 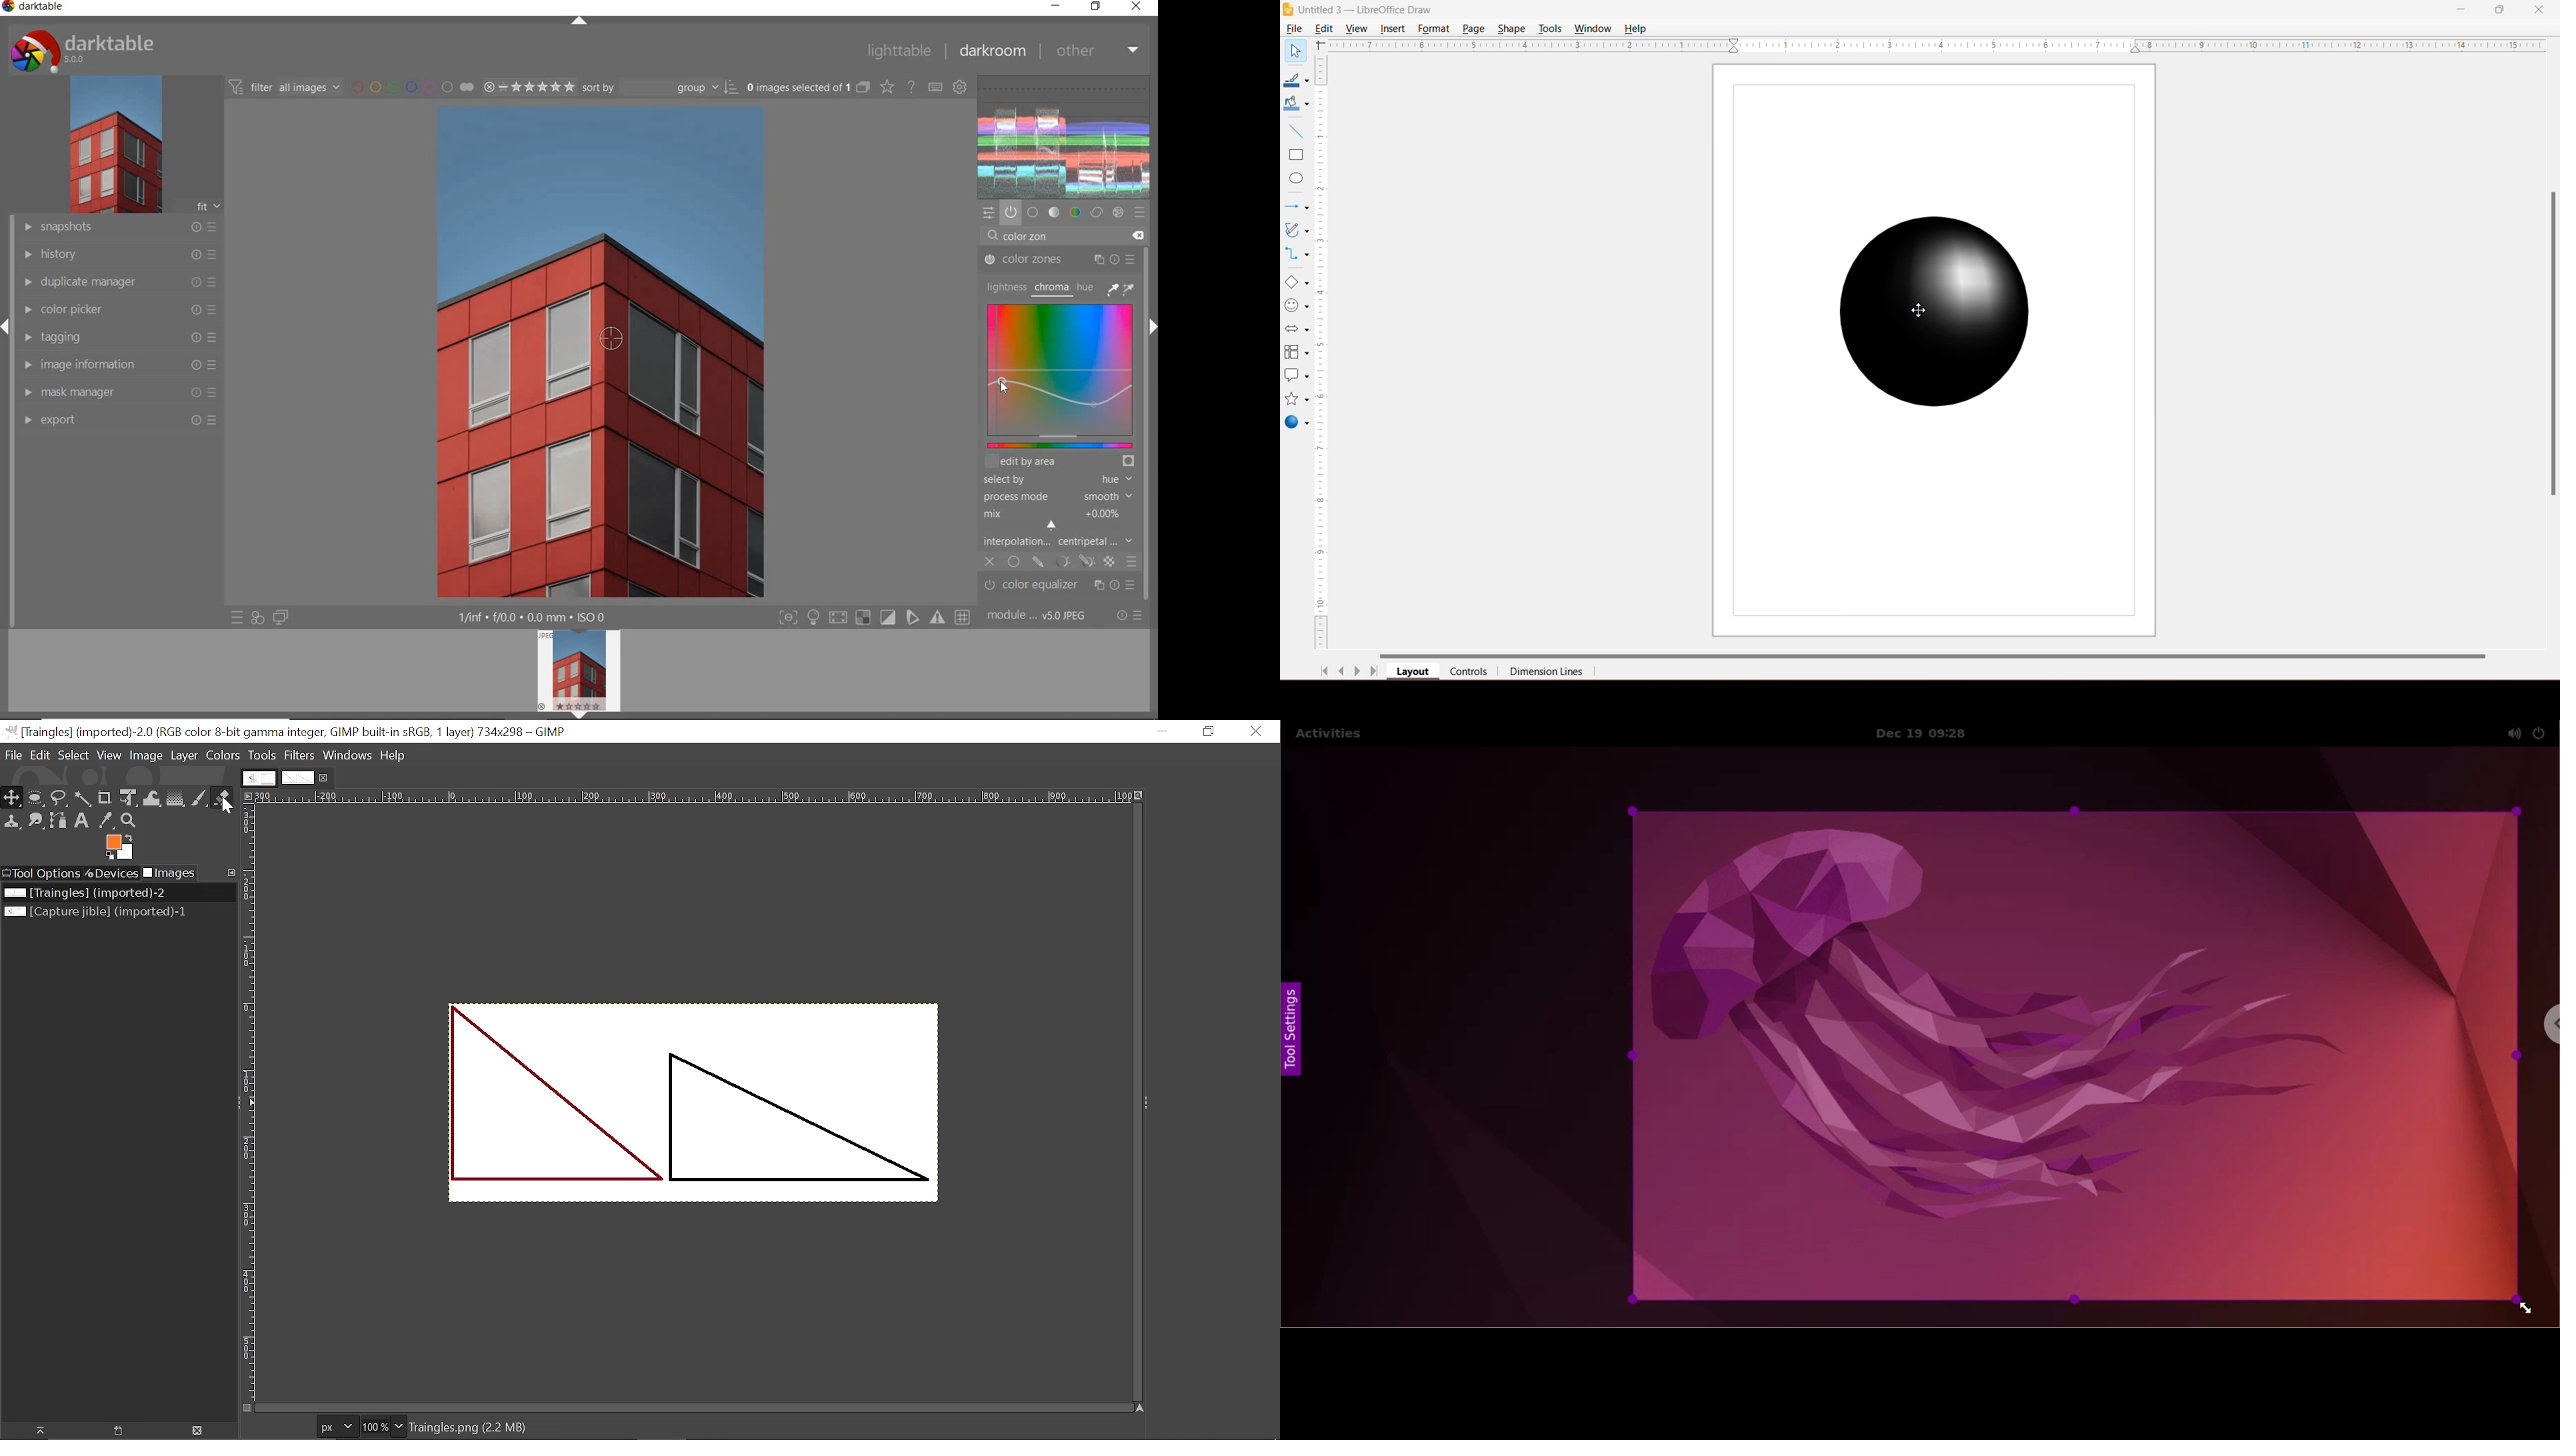 I want to click on Current Page, so click(x=1935, y=351).